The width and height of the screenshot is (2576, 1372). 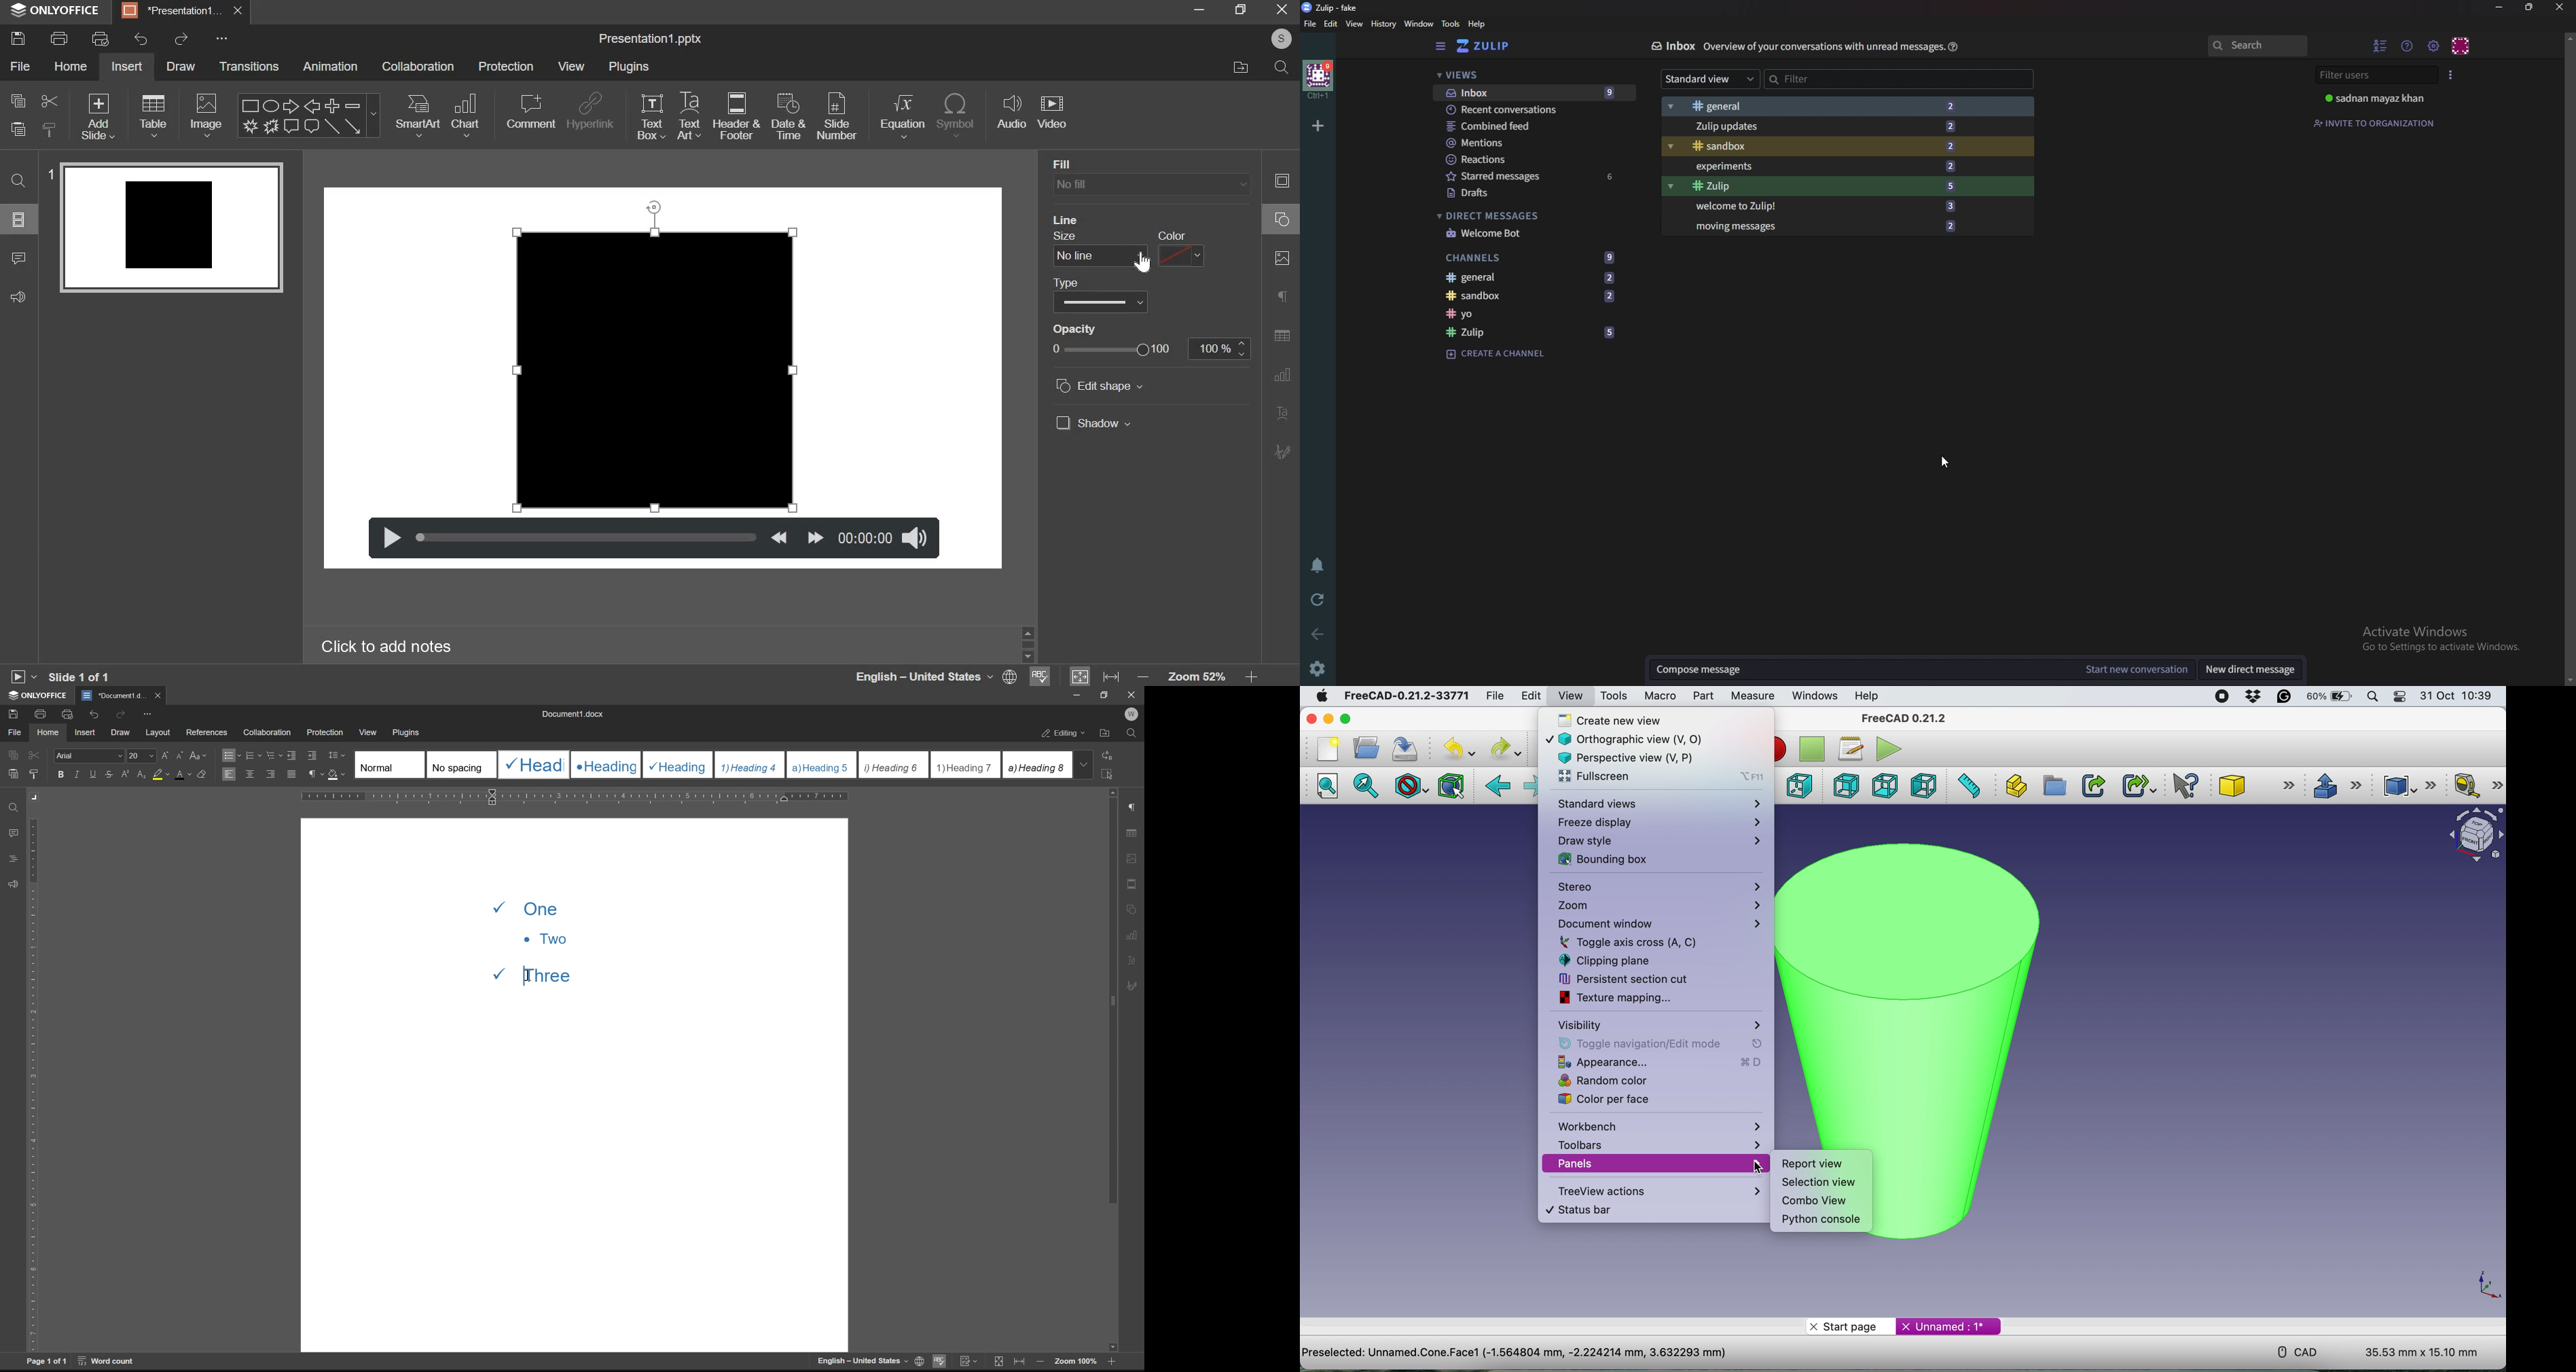 I want to click on feedback, so click(x=17, y=296).